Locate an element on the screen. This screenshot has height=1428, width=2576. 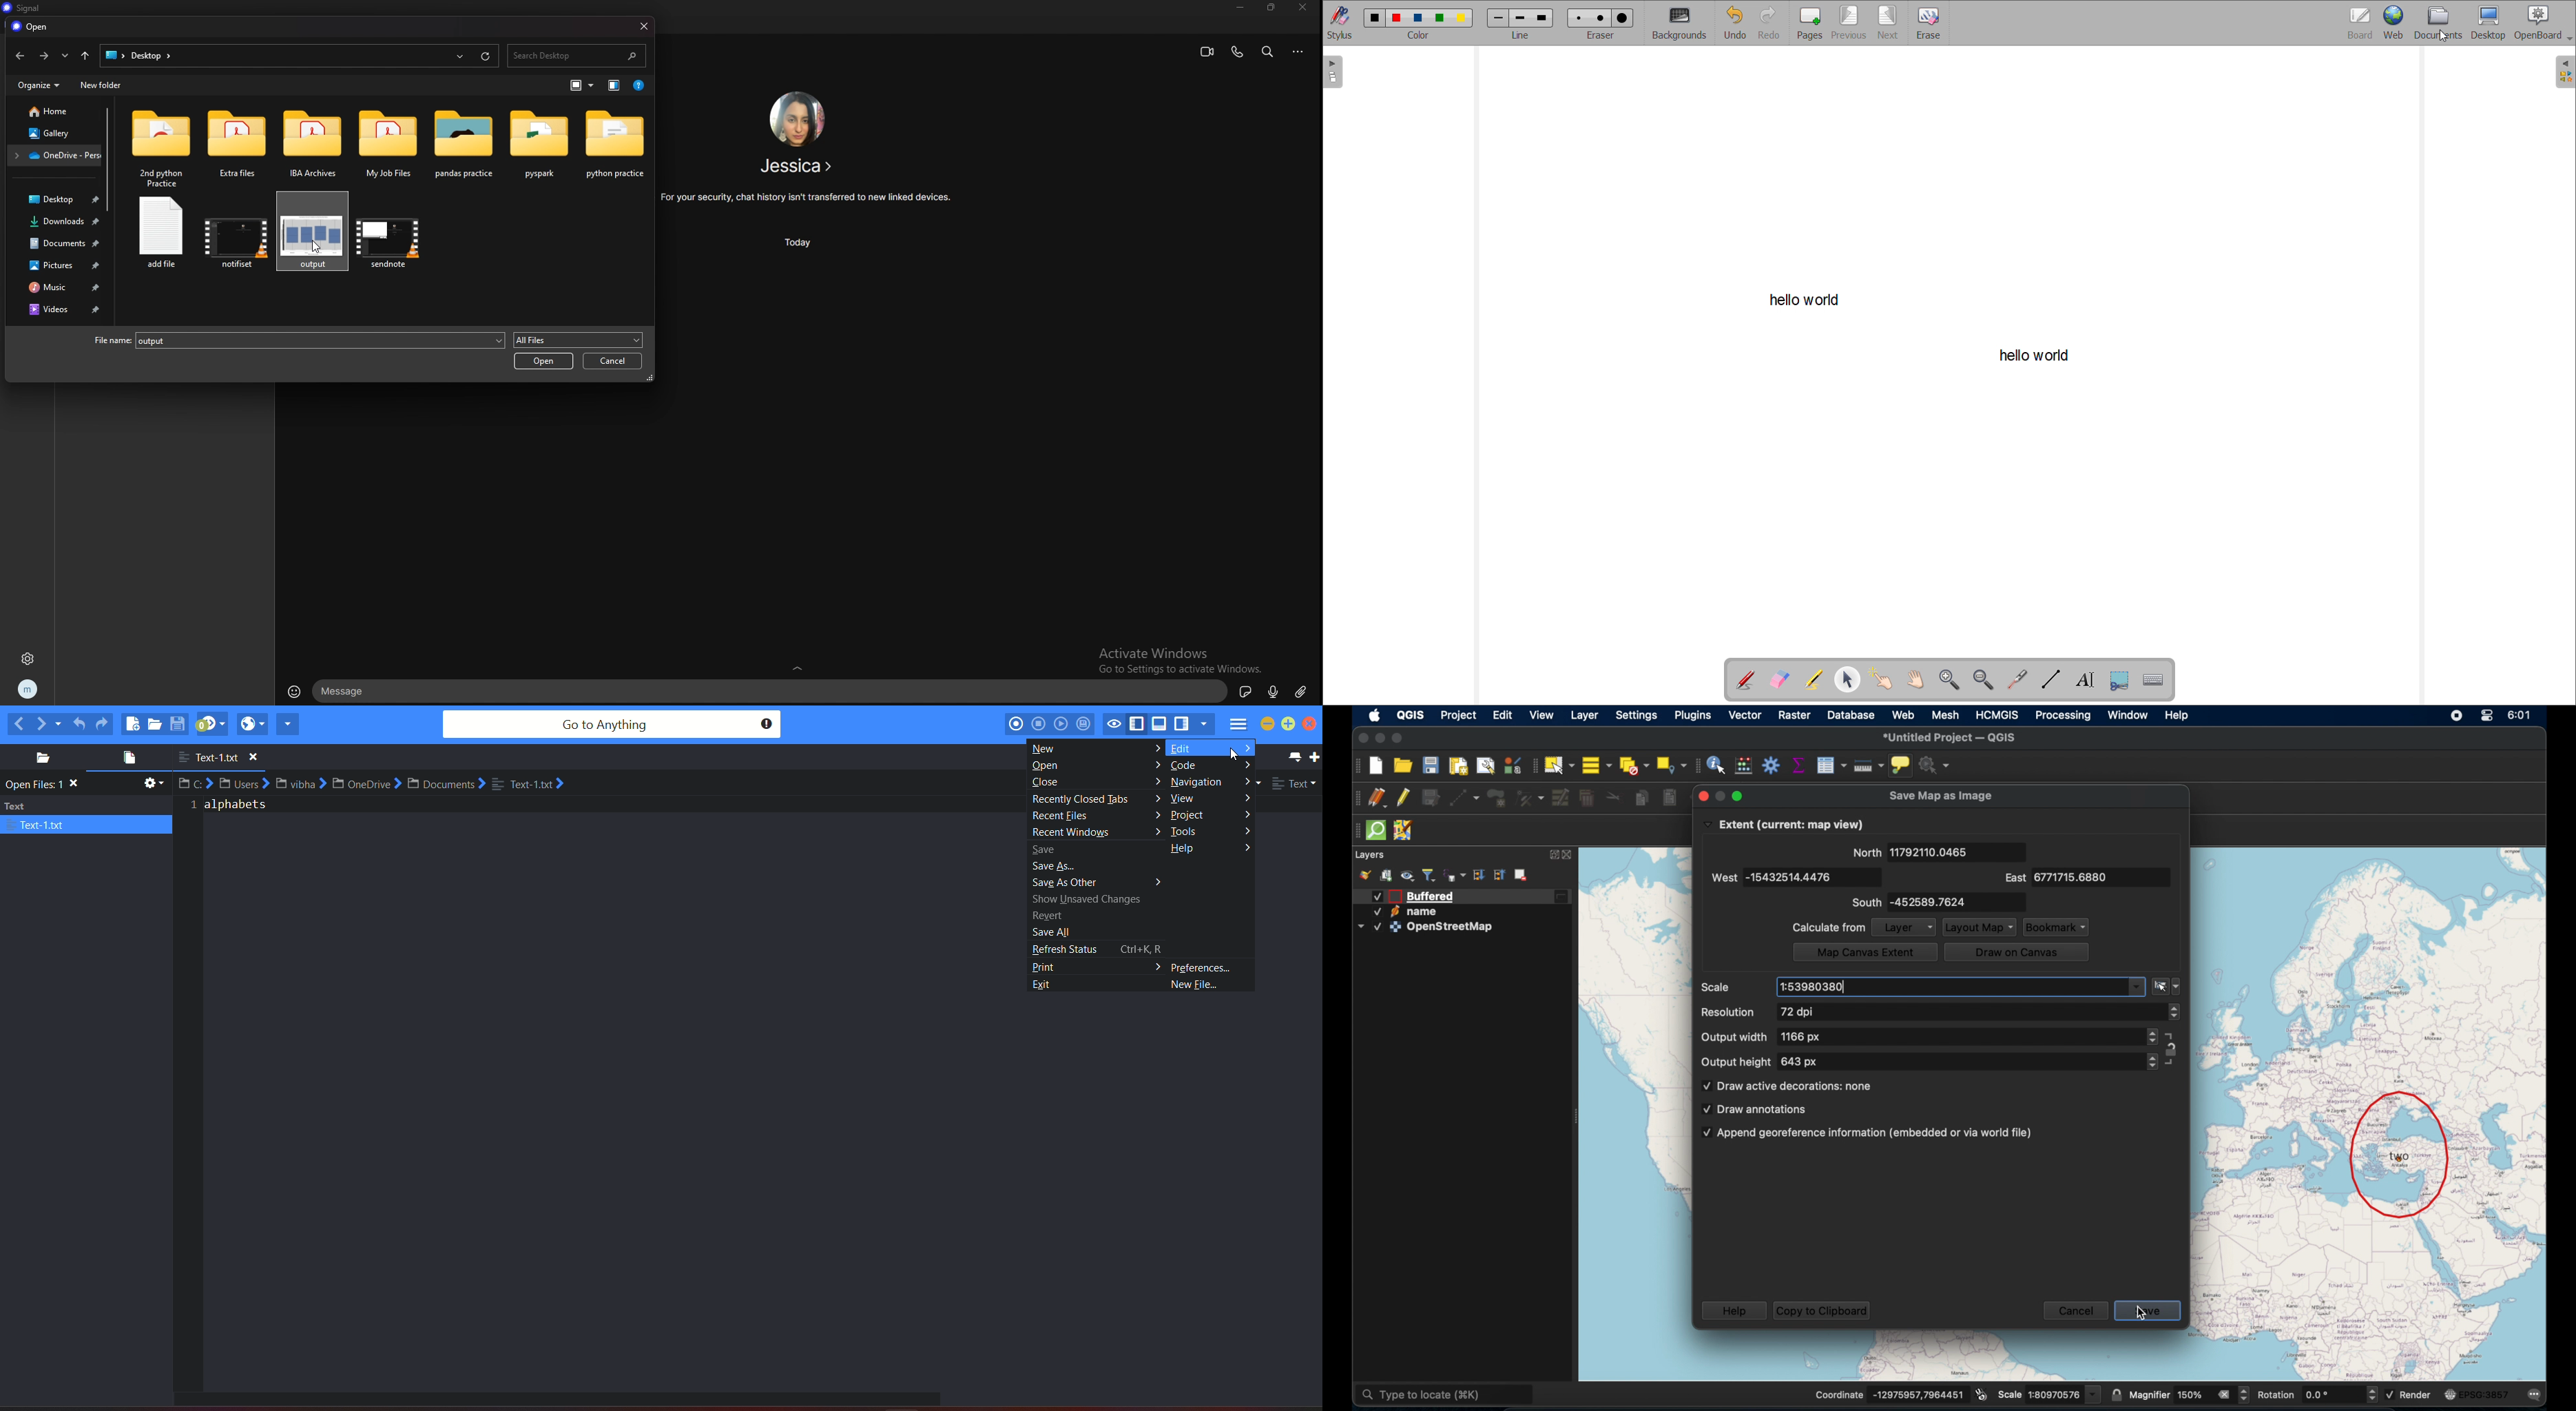
next is located at coordinates (49, 723).